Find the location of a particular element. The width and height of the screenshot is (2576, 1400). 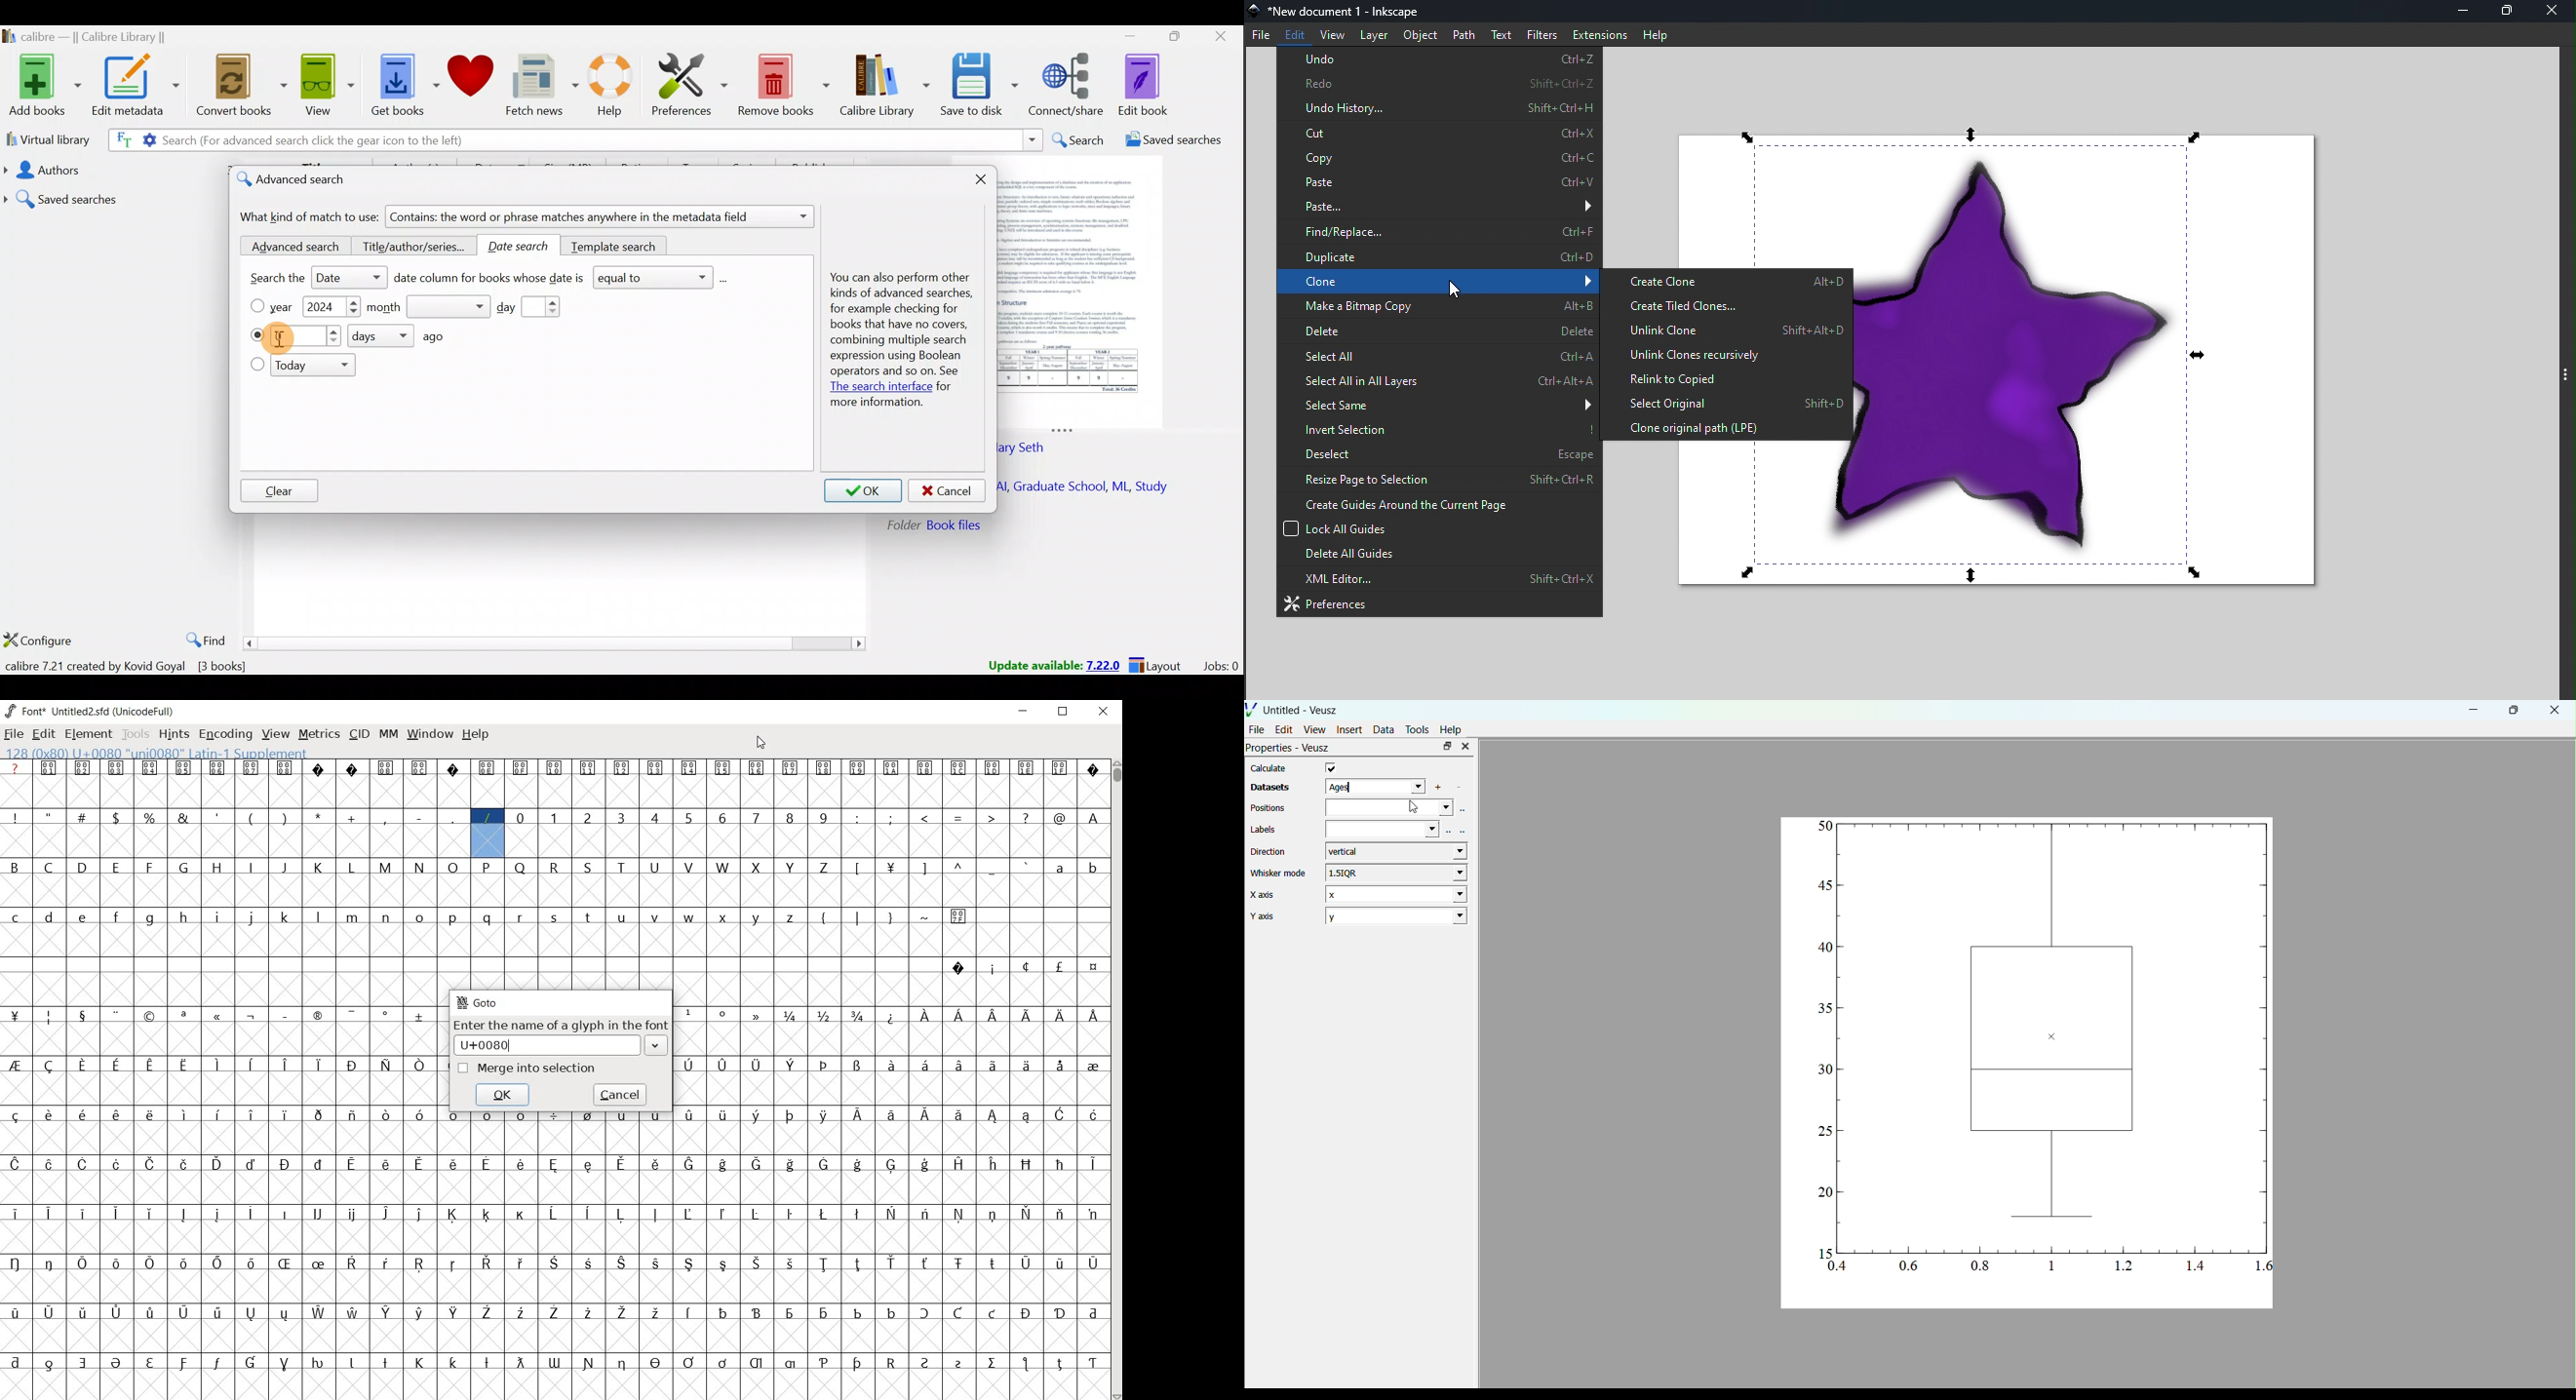

cancel is located at coordinates (620, 1093).